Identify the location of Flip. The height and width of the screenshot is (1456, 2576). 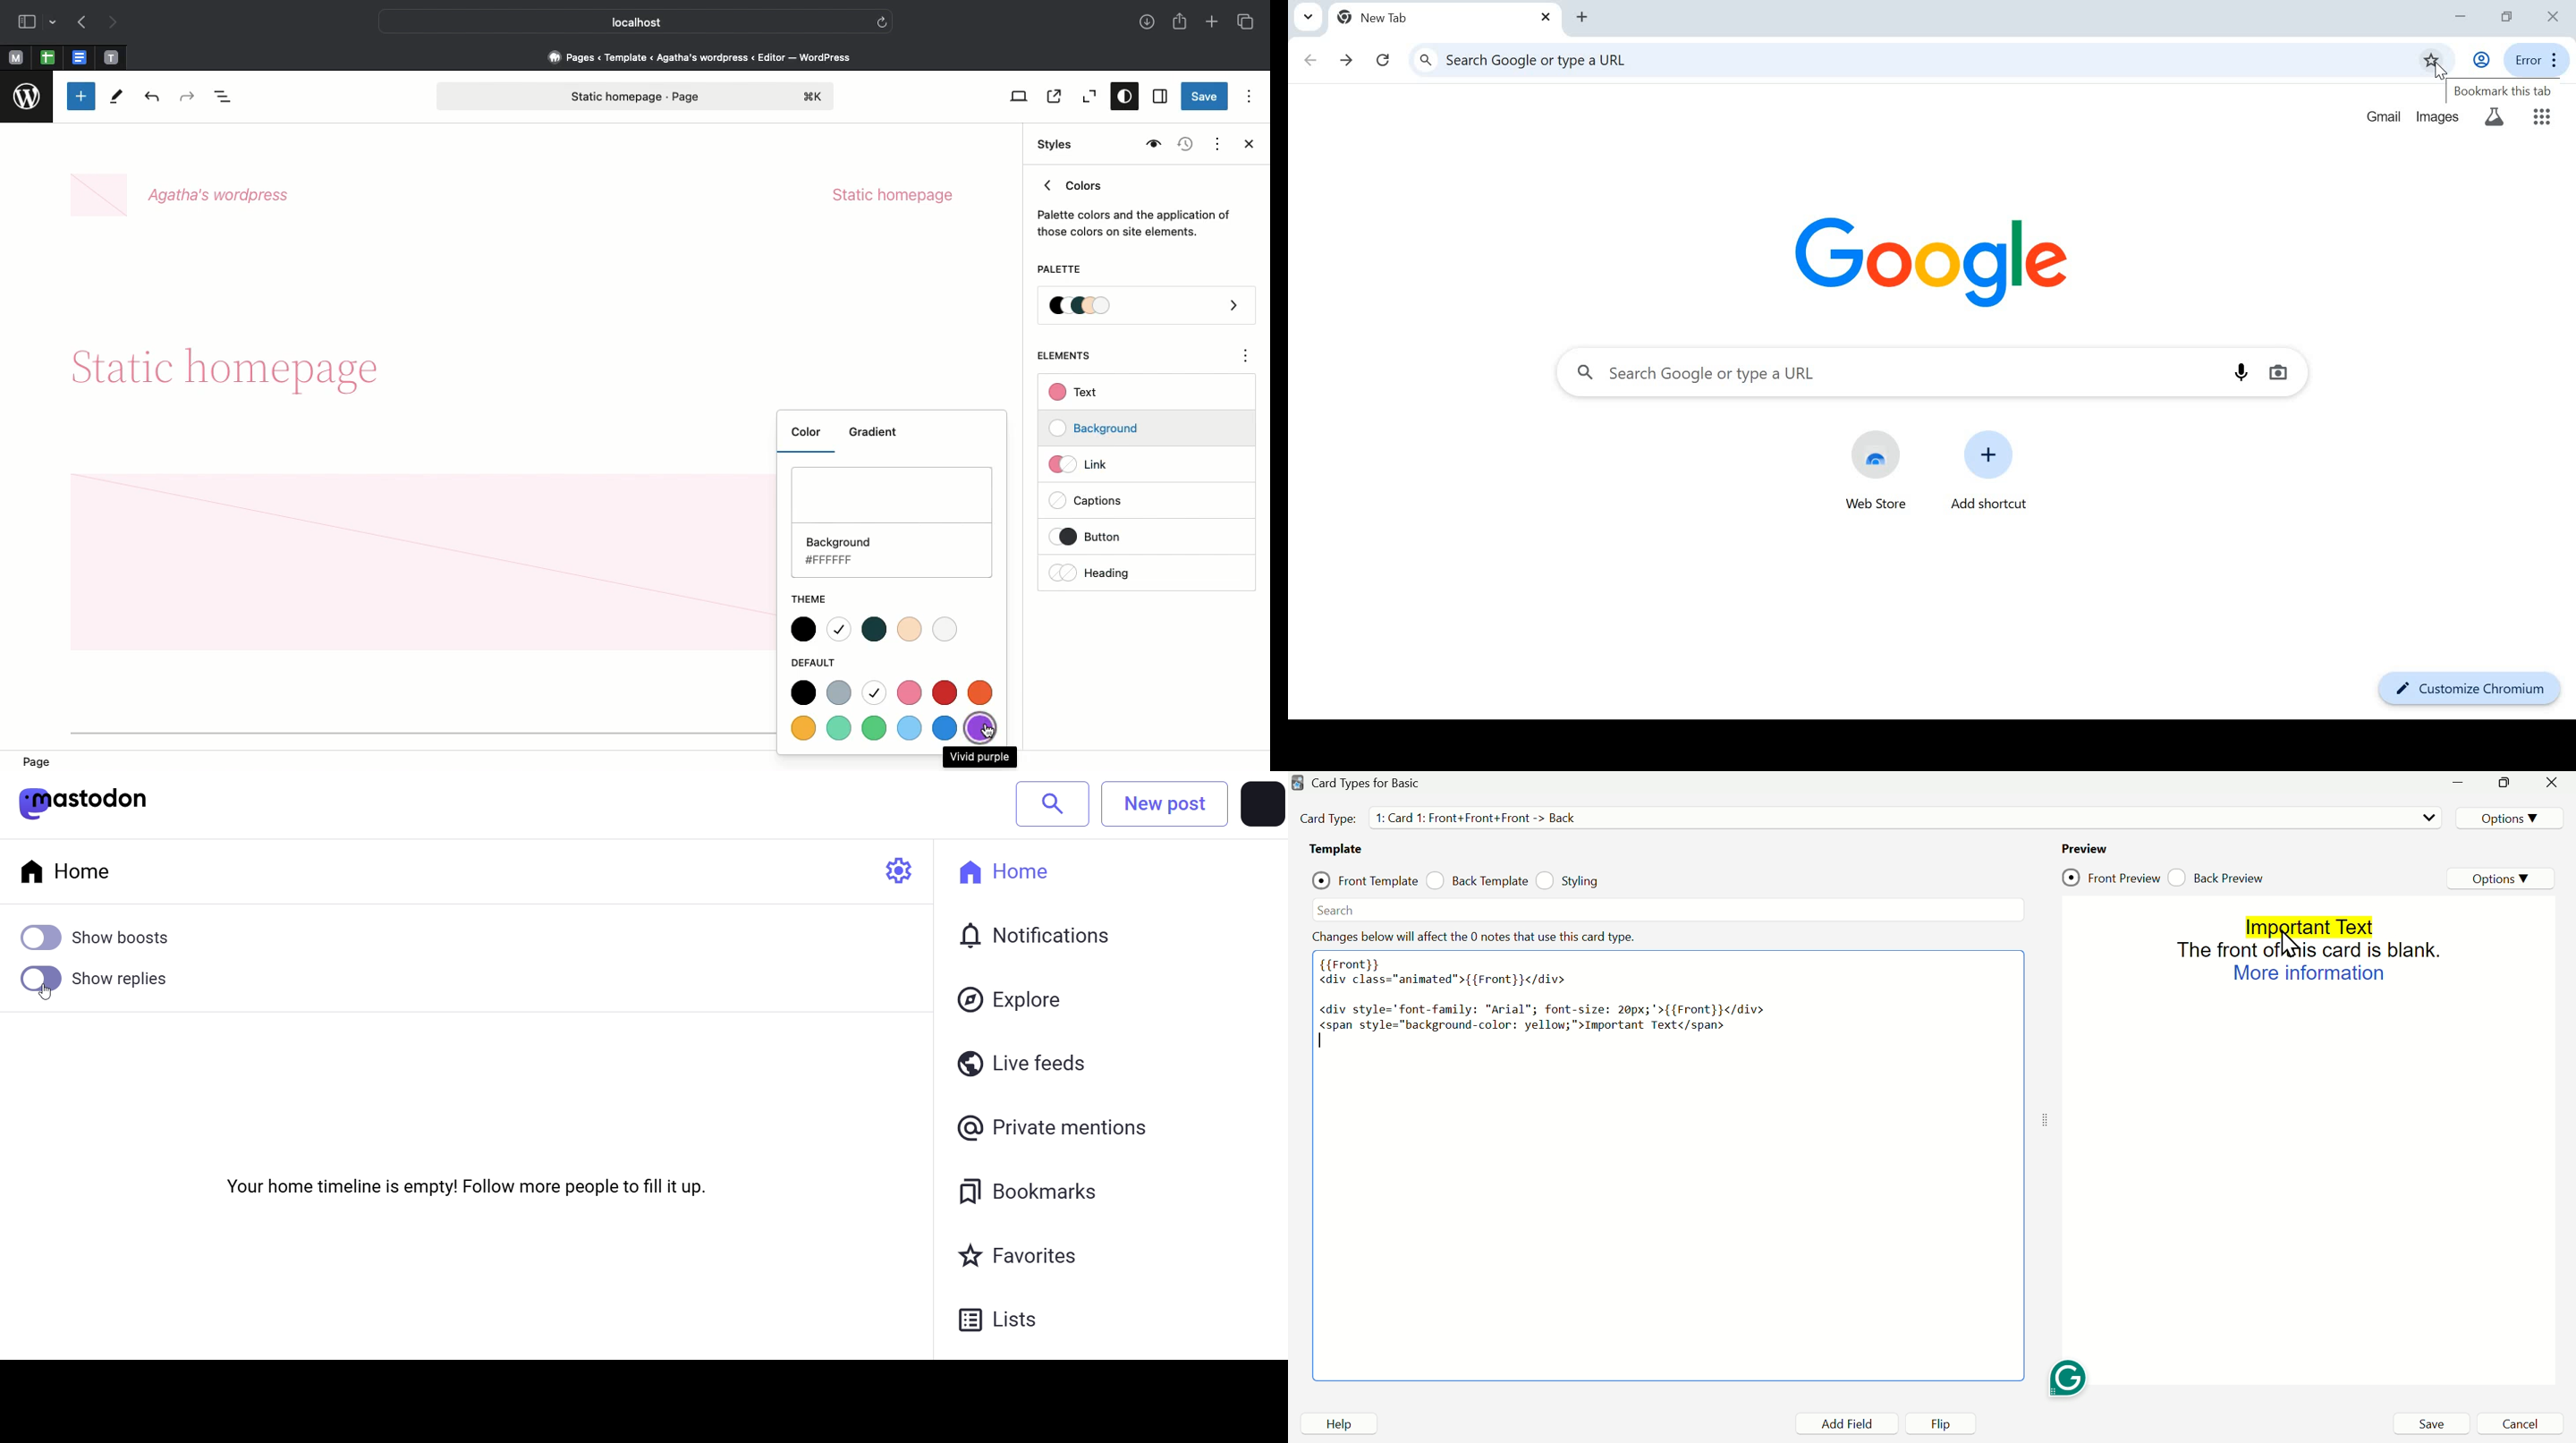
(1935, 1423).